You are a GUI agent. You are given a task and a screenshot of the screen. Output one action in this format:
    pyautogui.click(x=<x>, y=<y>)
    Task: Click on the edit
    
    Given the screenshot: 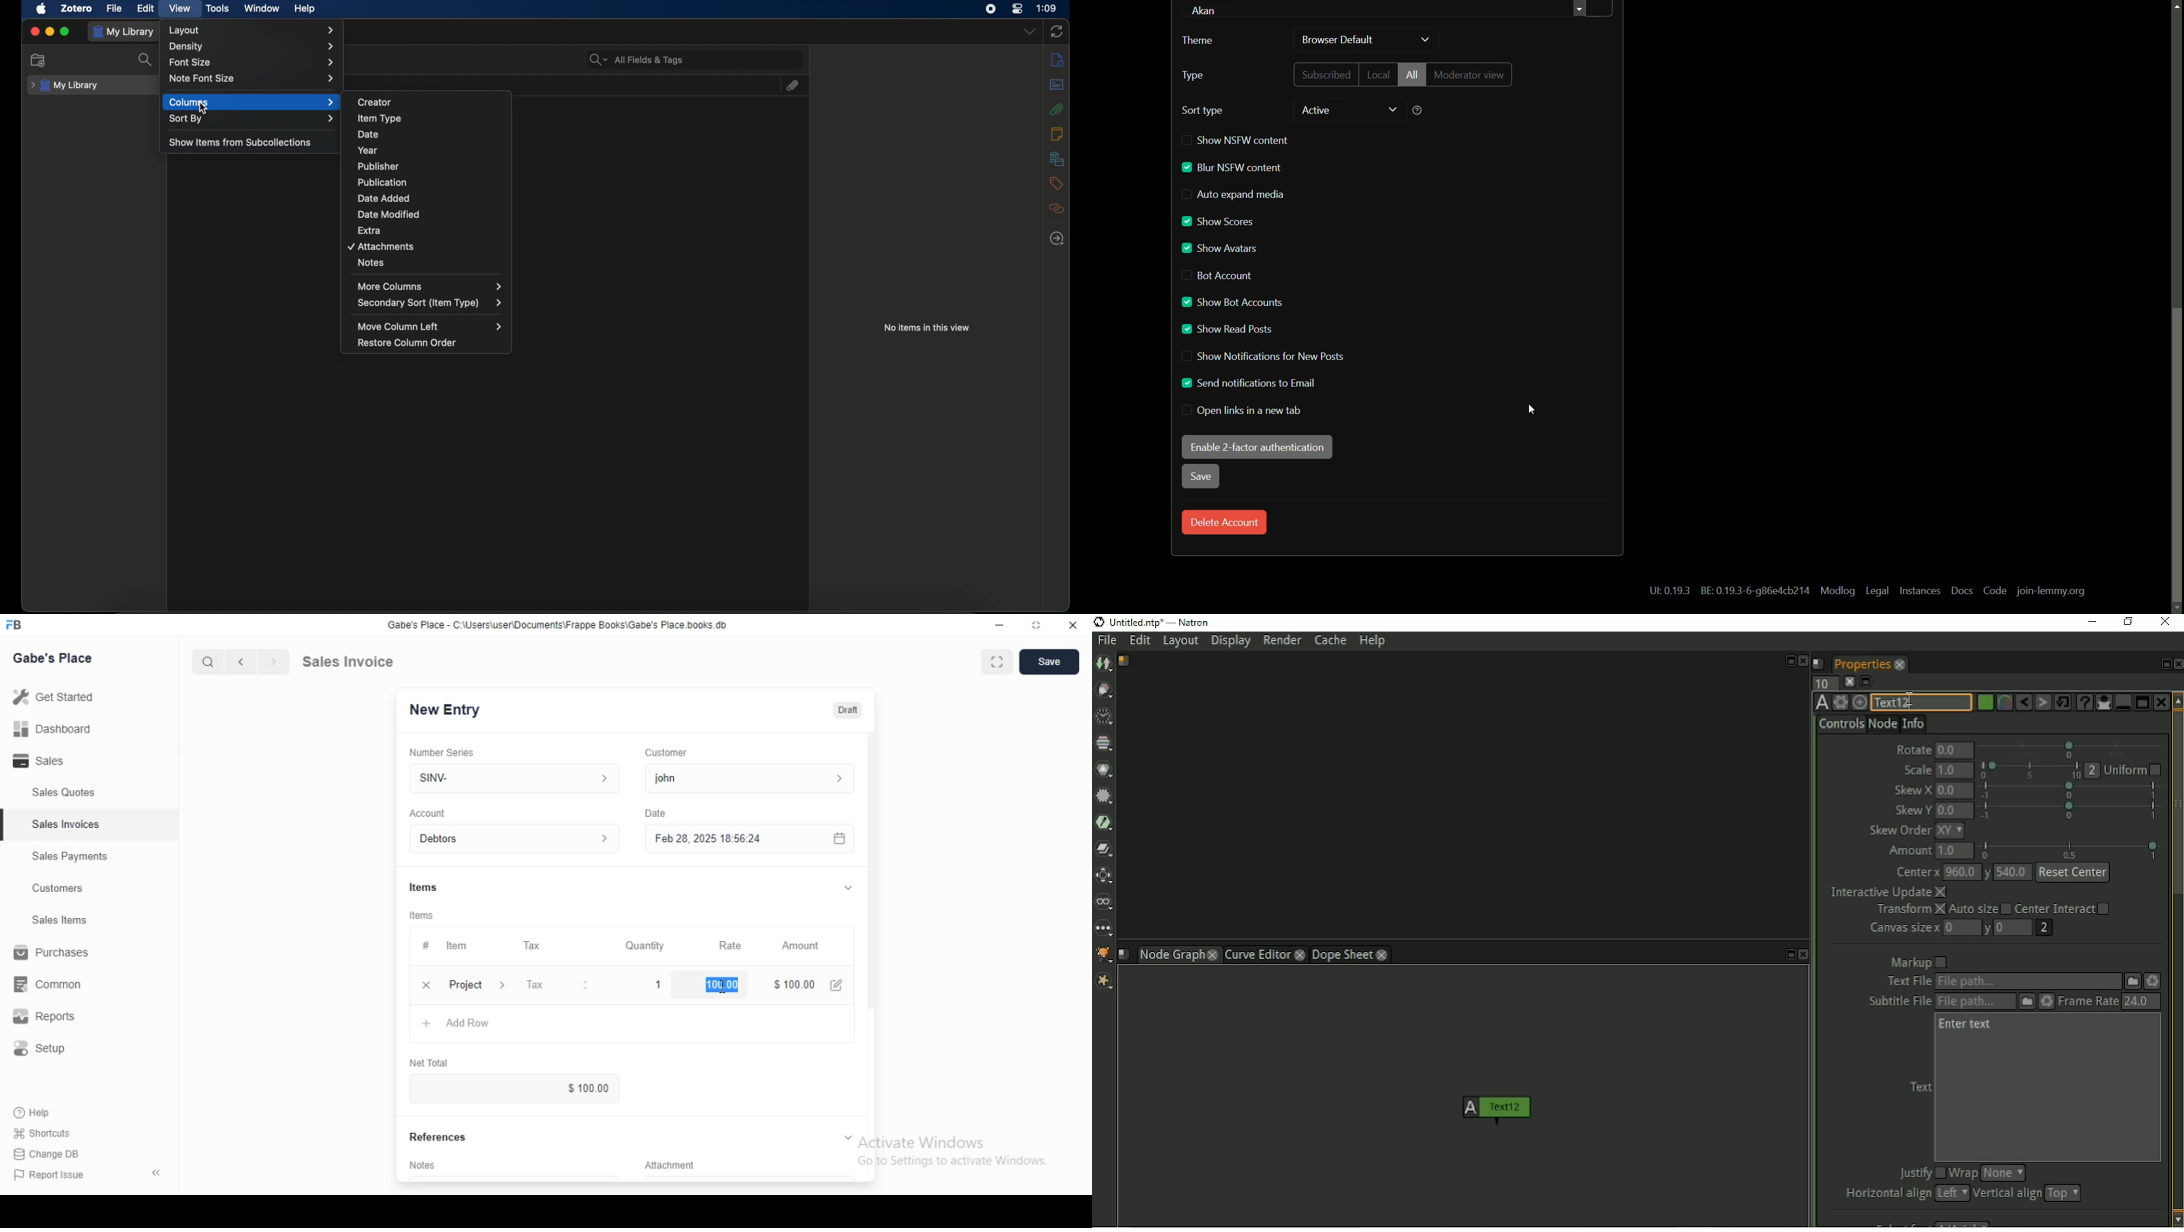 What is the action you would take?
    pyautogui.click(x=839, y=985)
    